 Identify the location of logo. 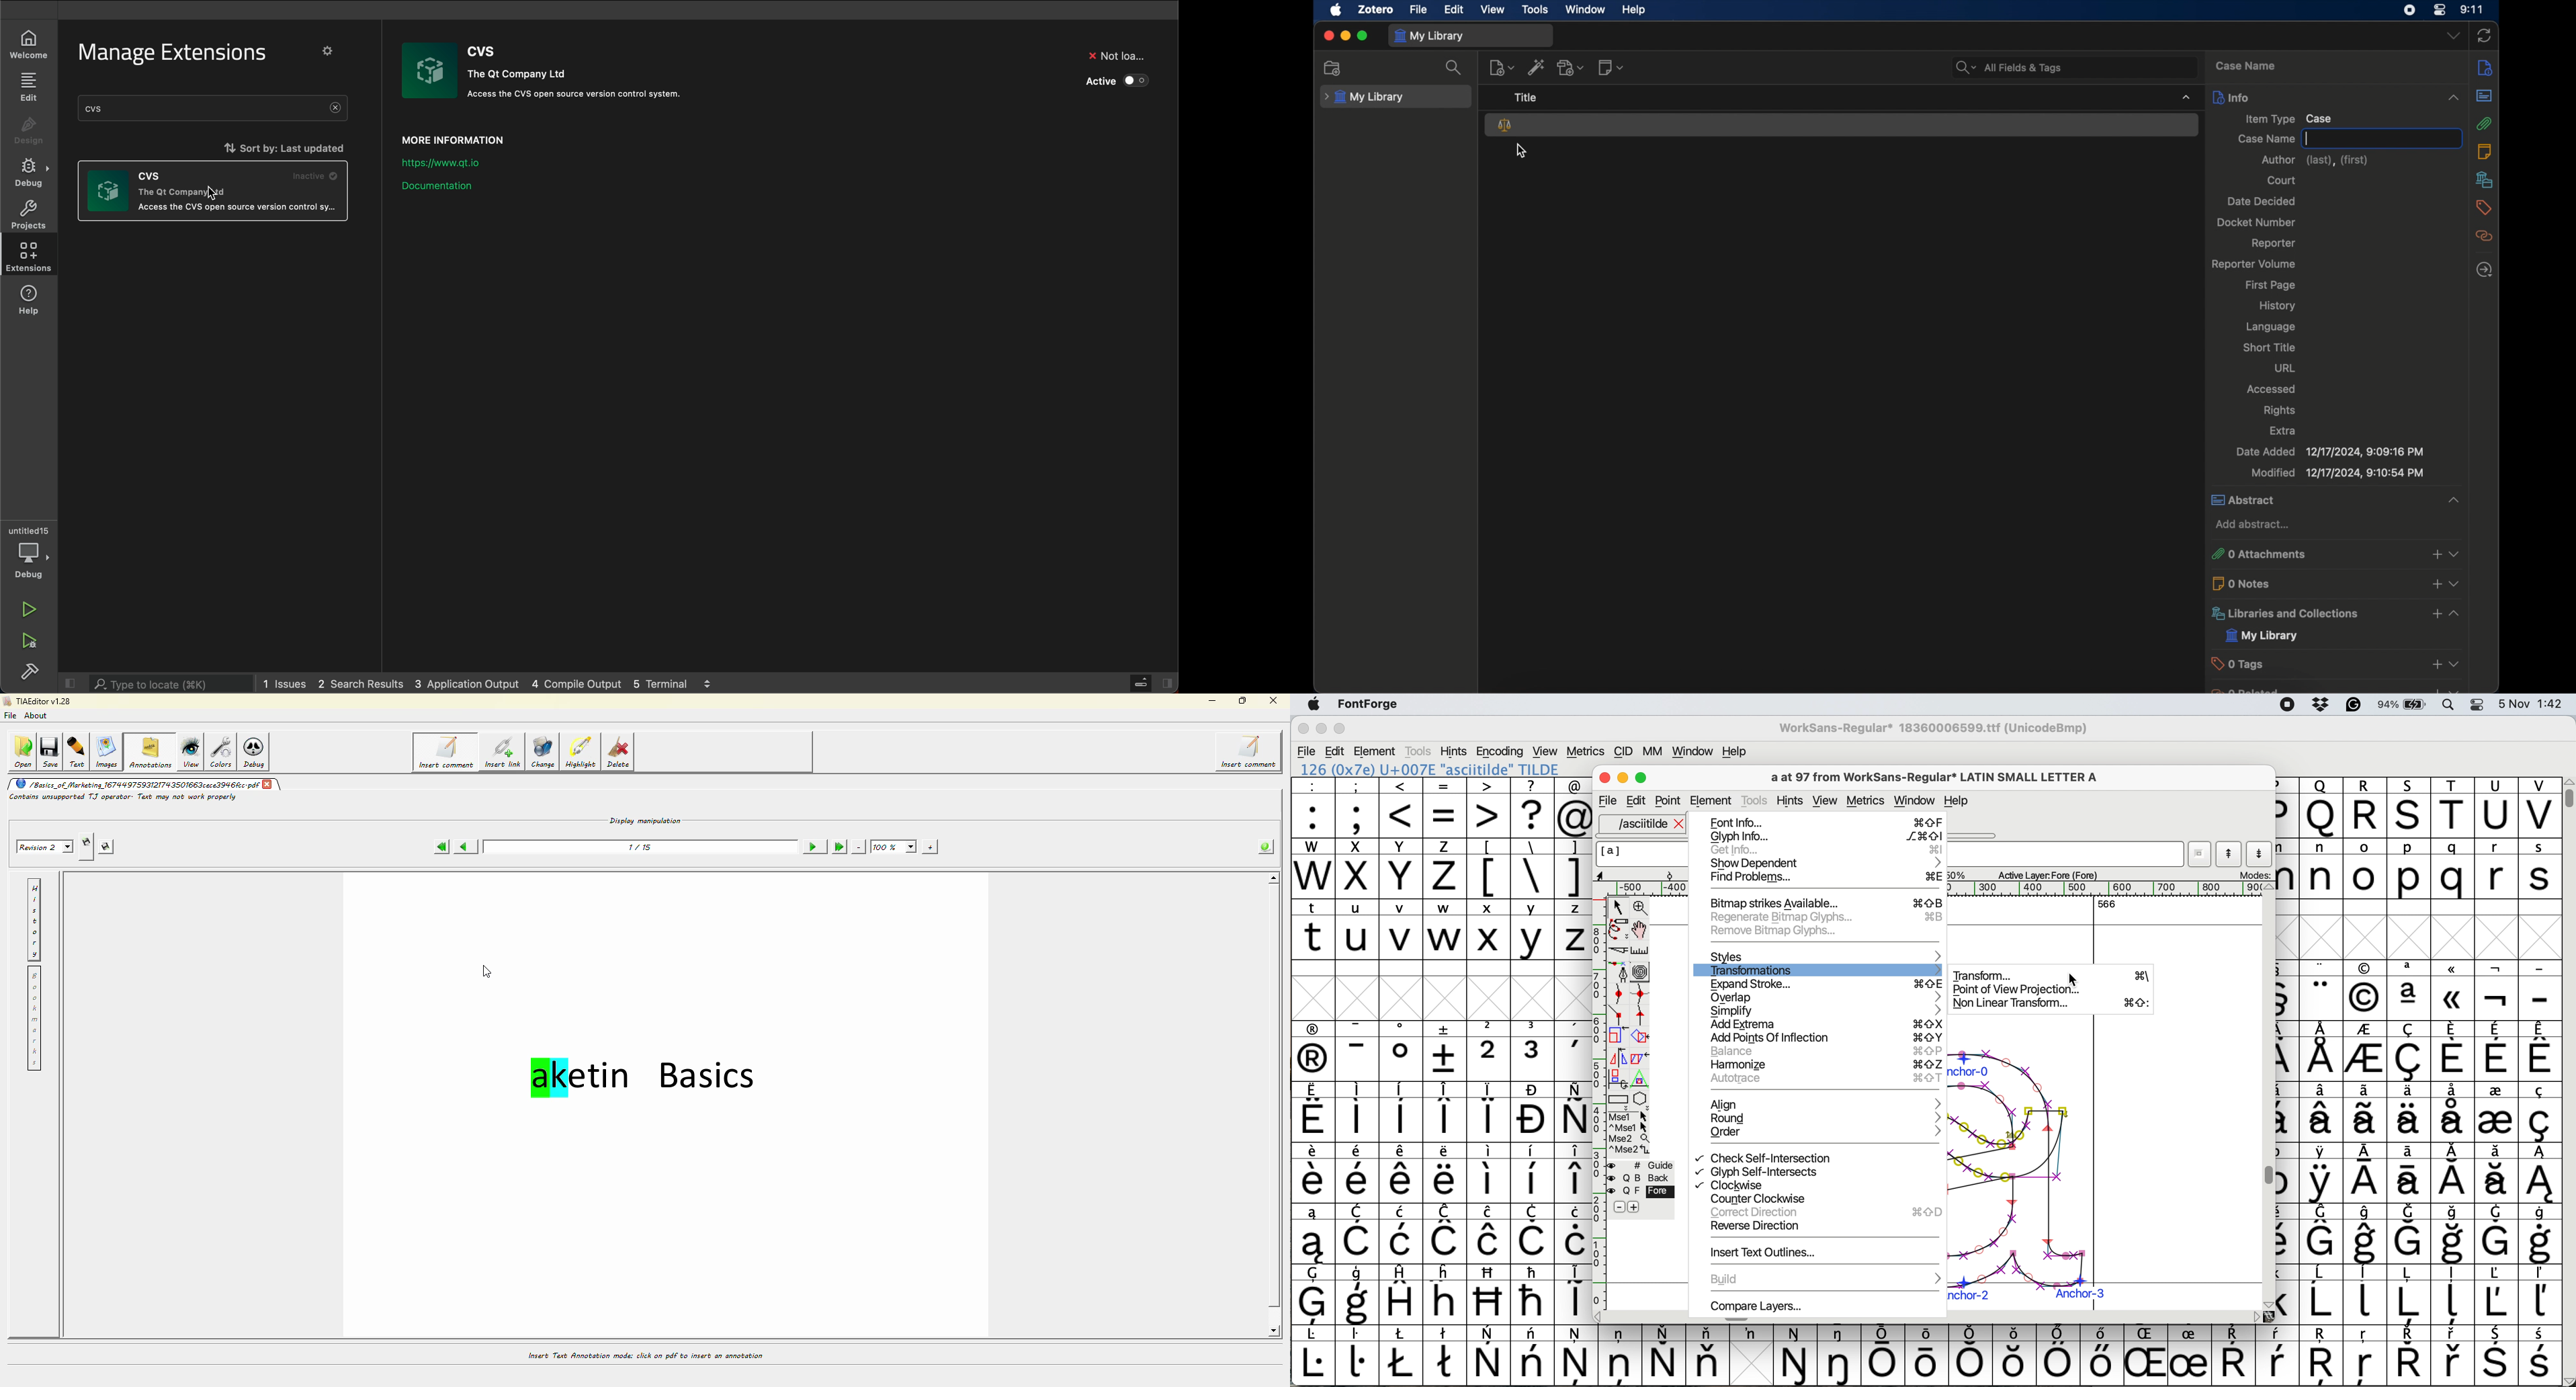
(433, 70).